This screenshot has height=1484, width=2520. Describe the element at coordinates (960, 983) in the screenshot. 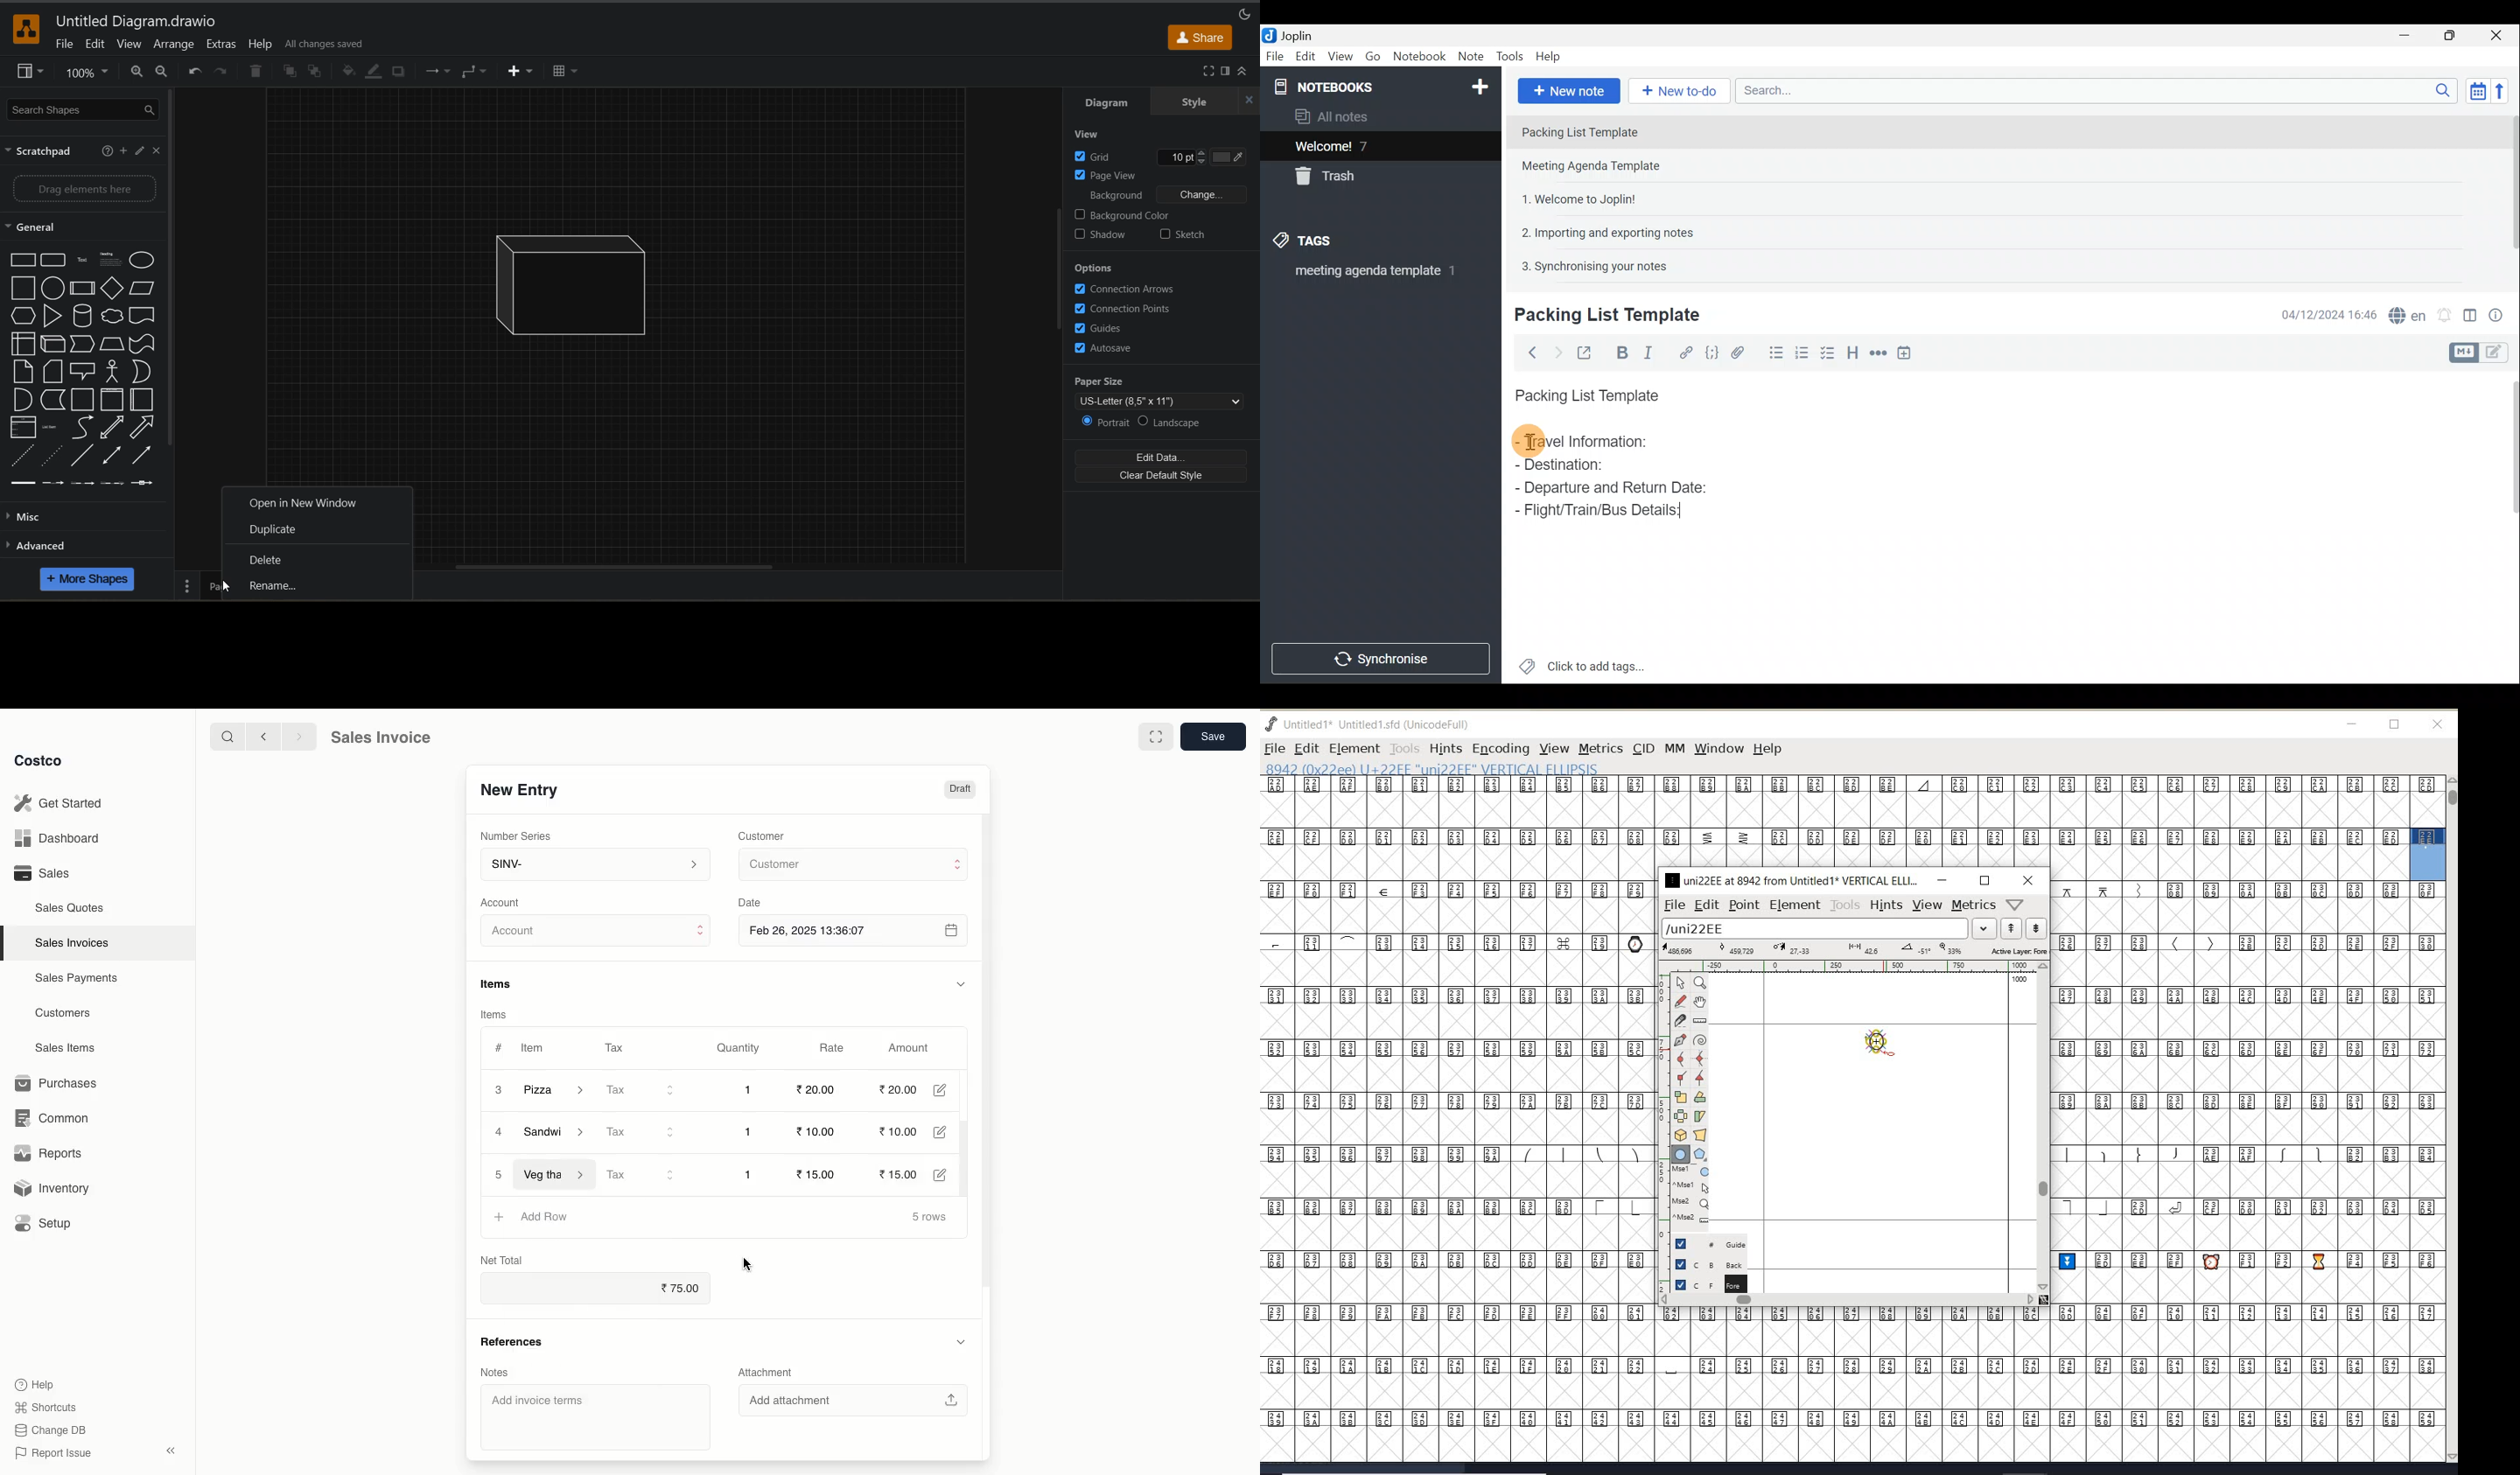

I see `Hide` at that location.